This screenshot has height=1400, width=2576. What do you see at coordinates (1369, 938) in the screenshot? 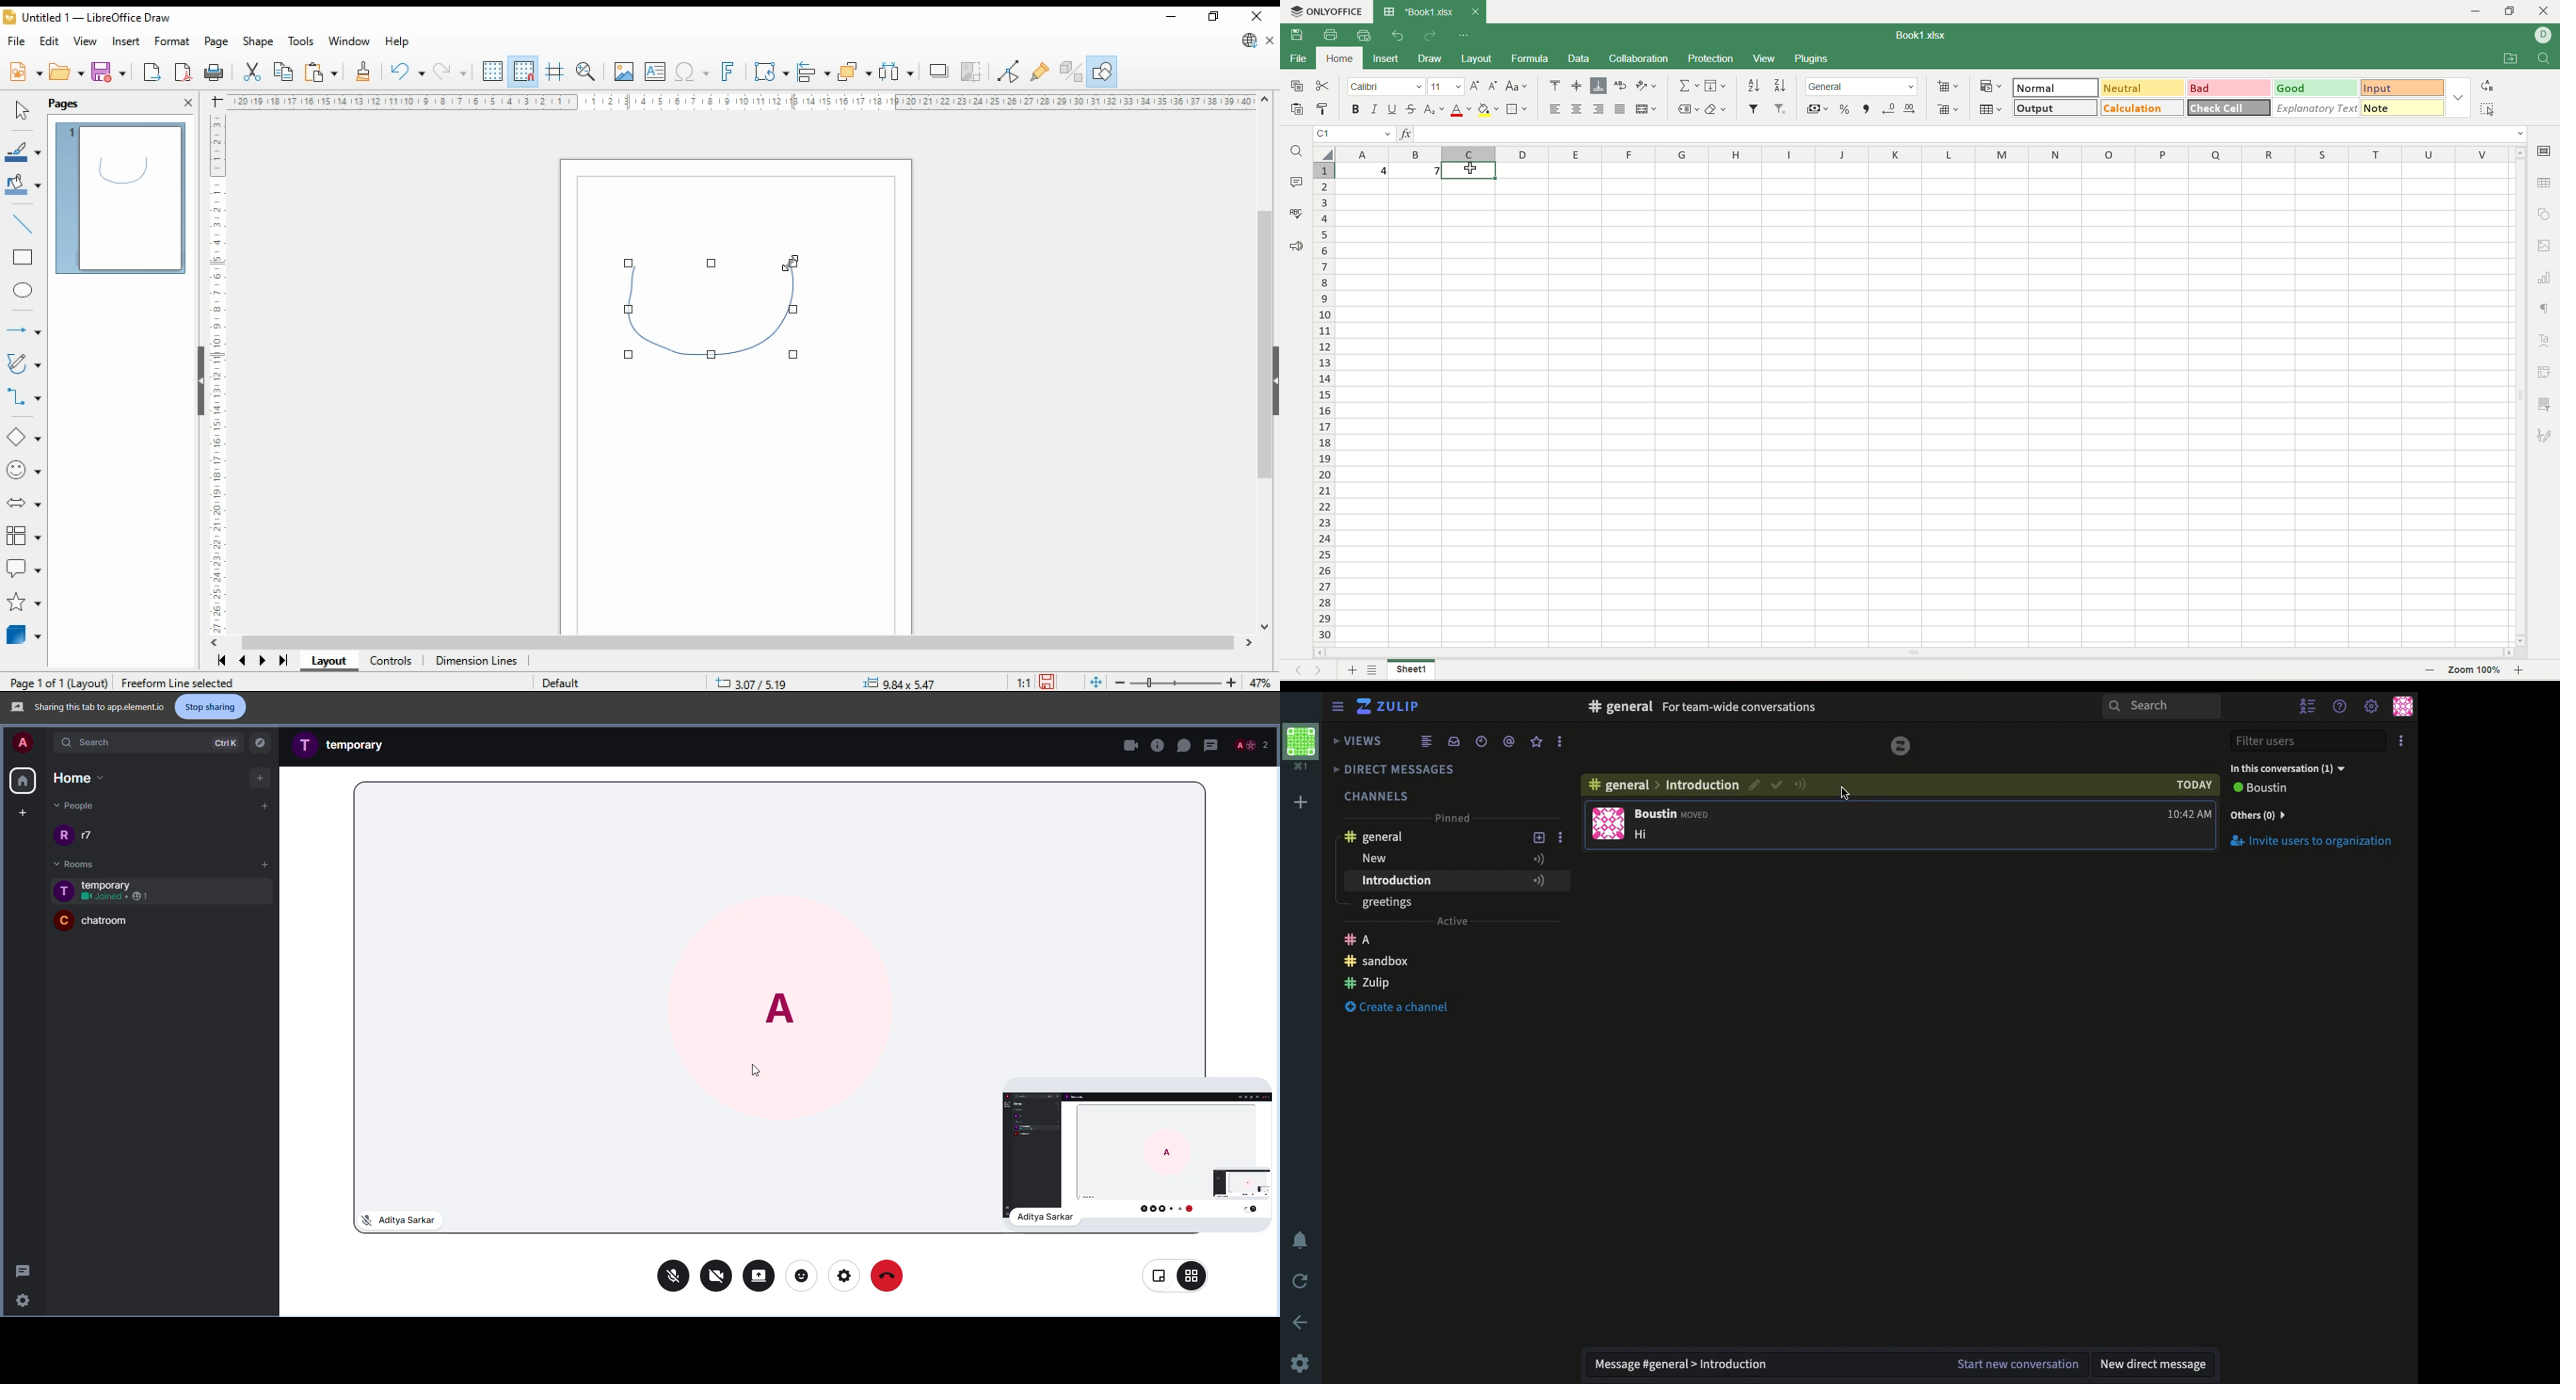
I see `Zulip` at bounding box center [1369, 938].